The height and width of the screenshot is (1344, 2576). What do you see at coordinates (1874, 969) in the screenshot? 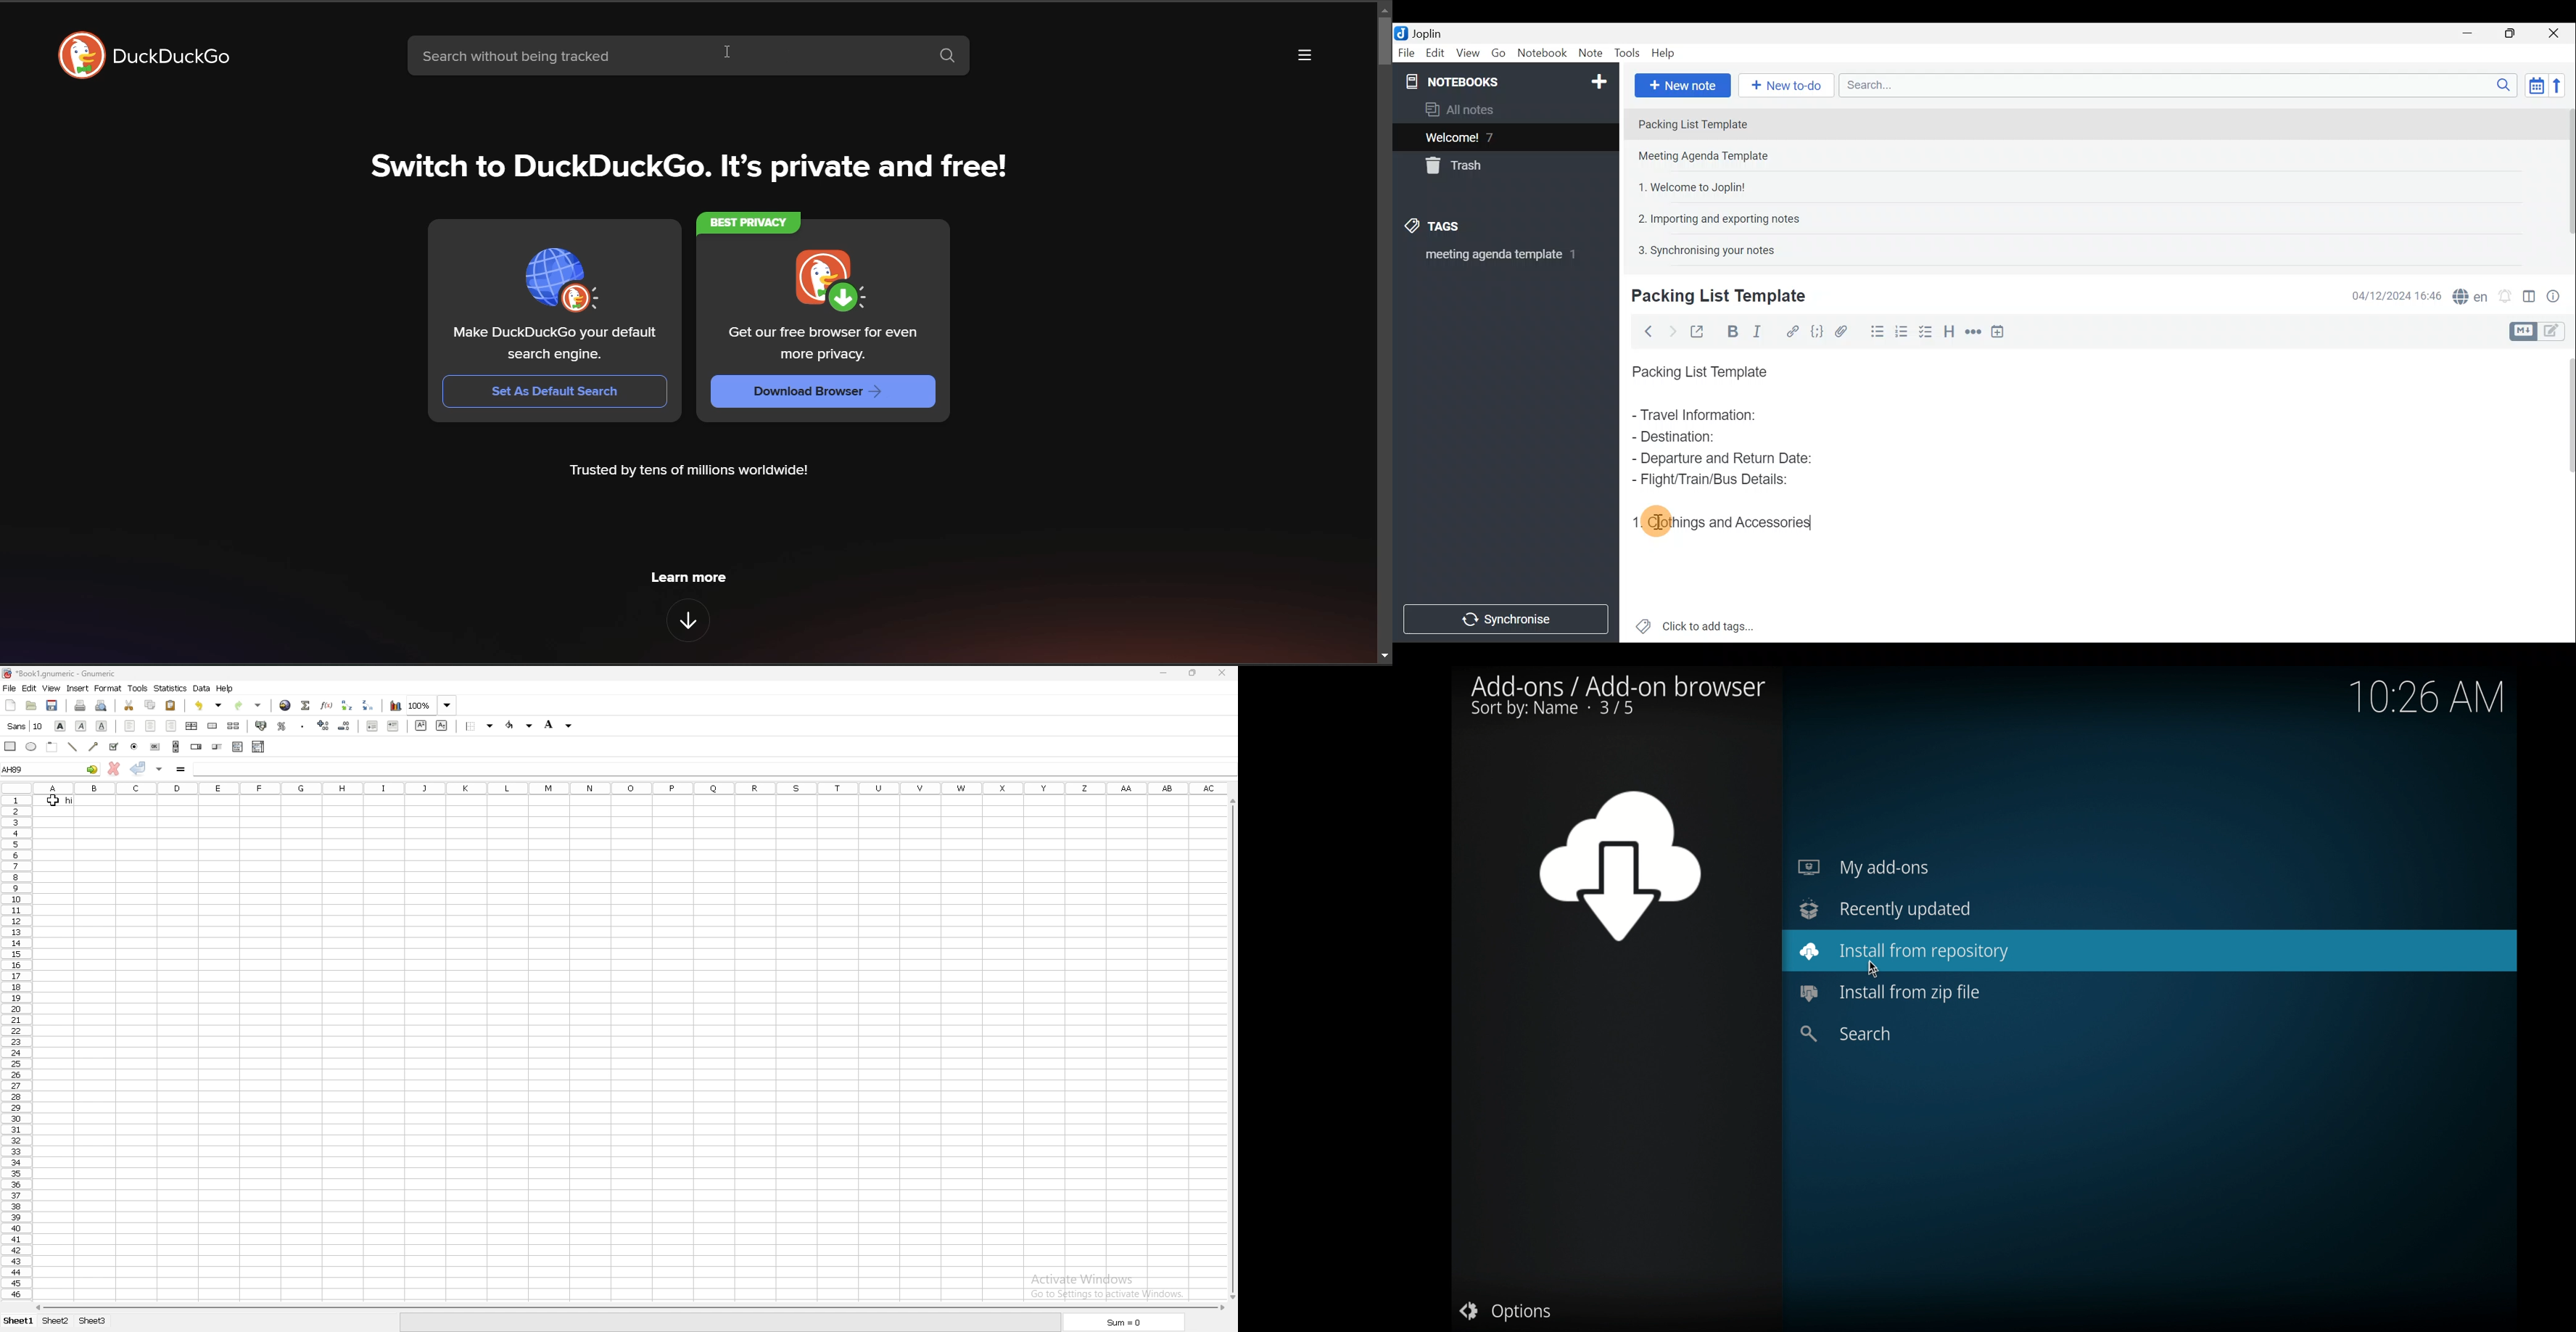
I see `cursor` at bounding box center [1874, 969].